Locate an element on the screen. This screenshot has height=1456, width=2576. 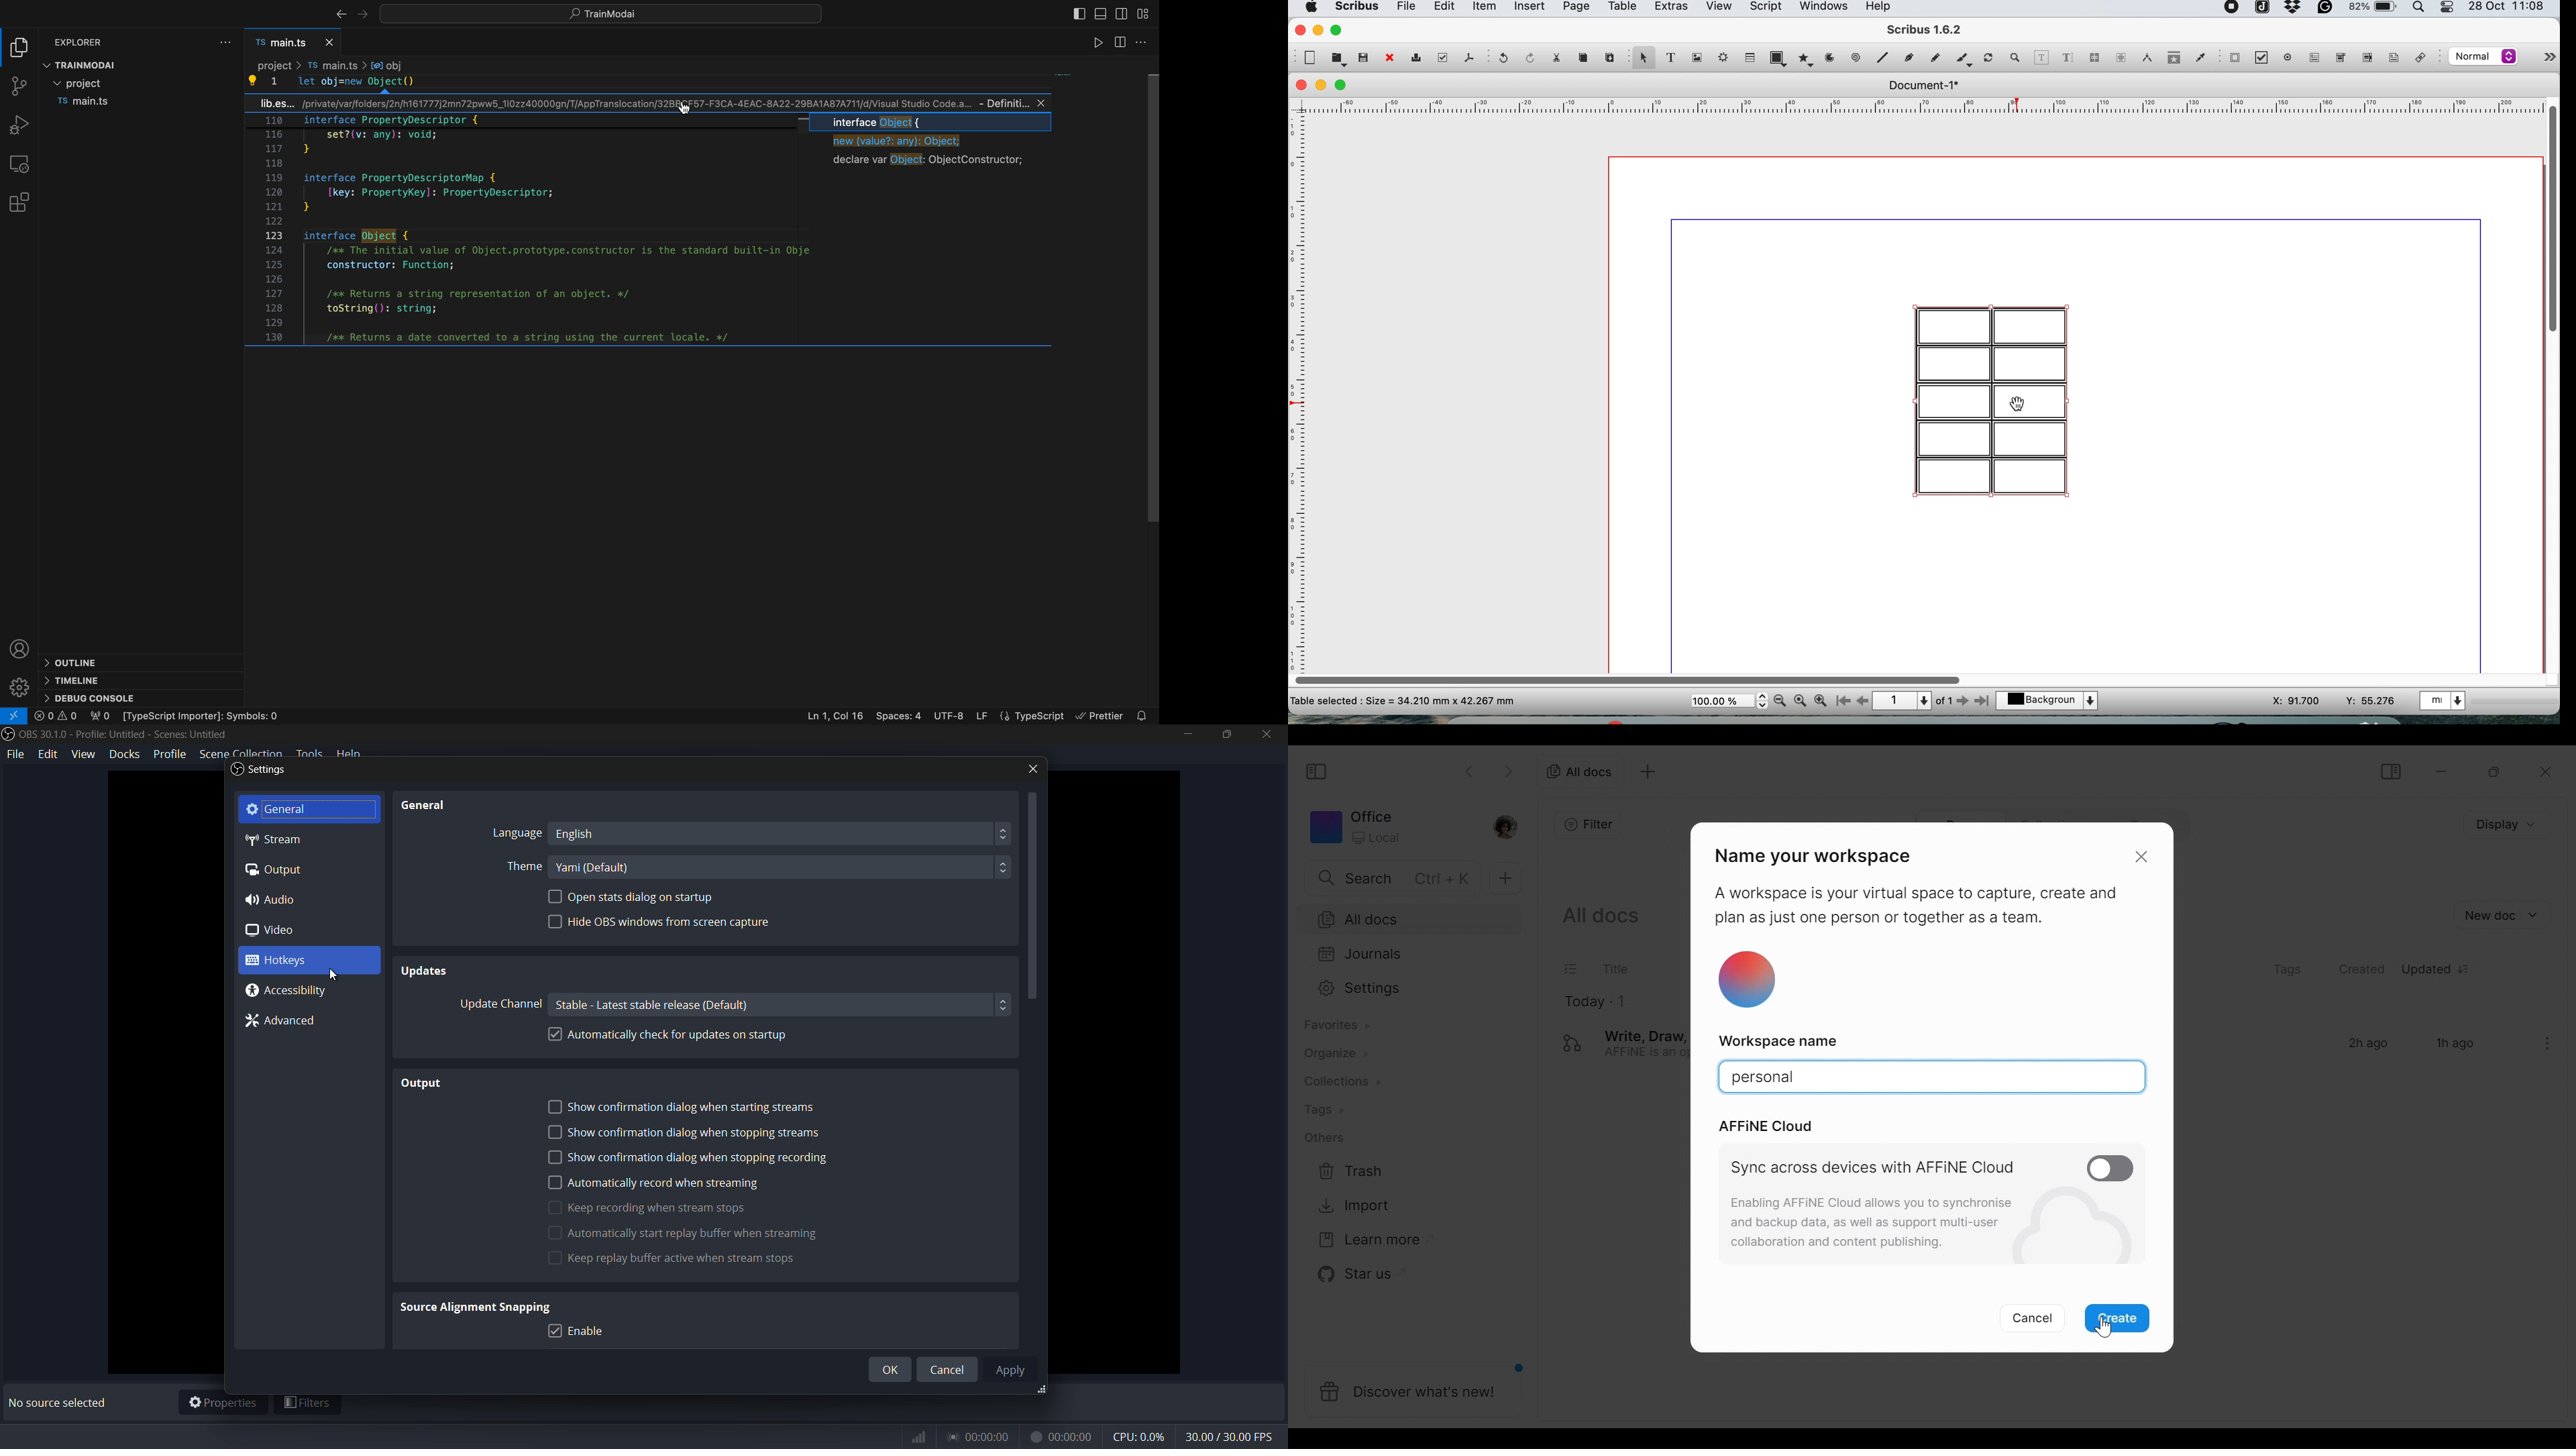
automatically start replay buffer when streaming is located at coordinates (682, 1233).